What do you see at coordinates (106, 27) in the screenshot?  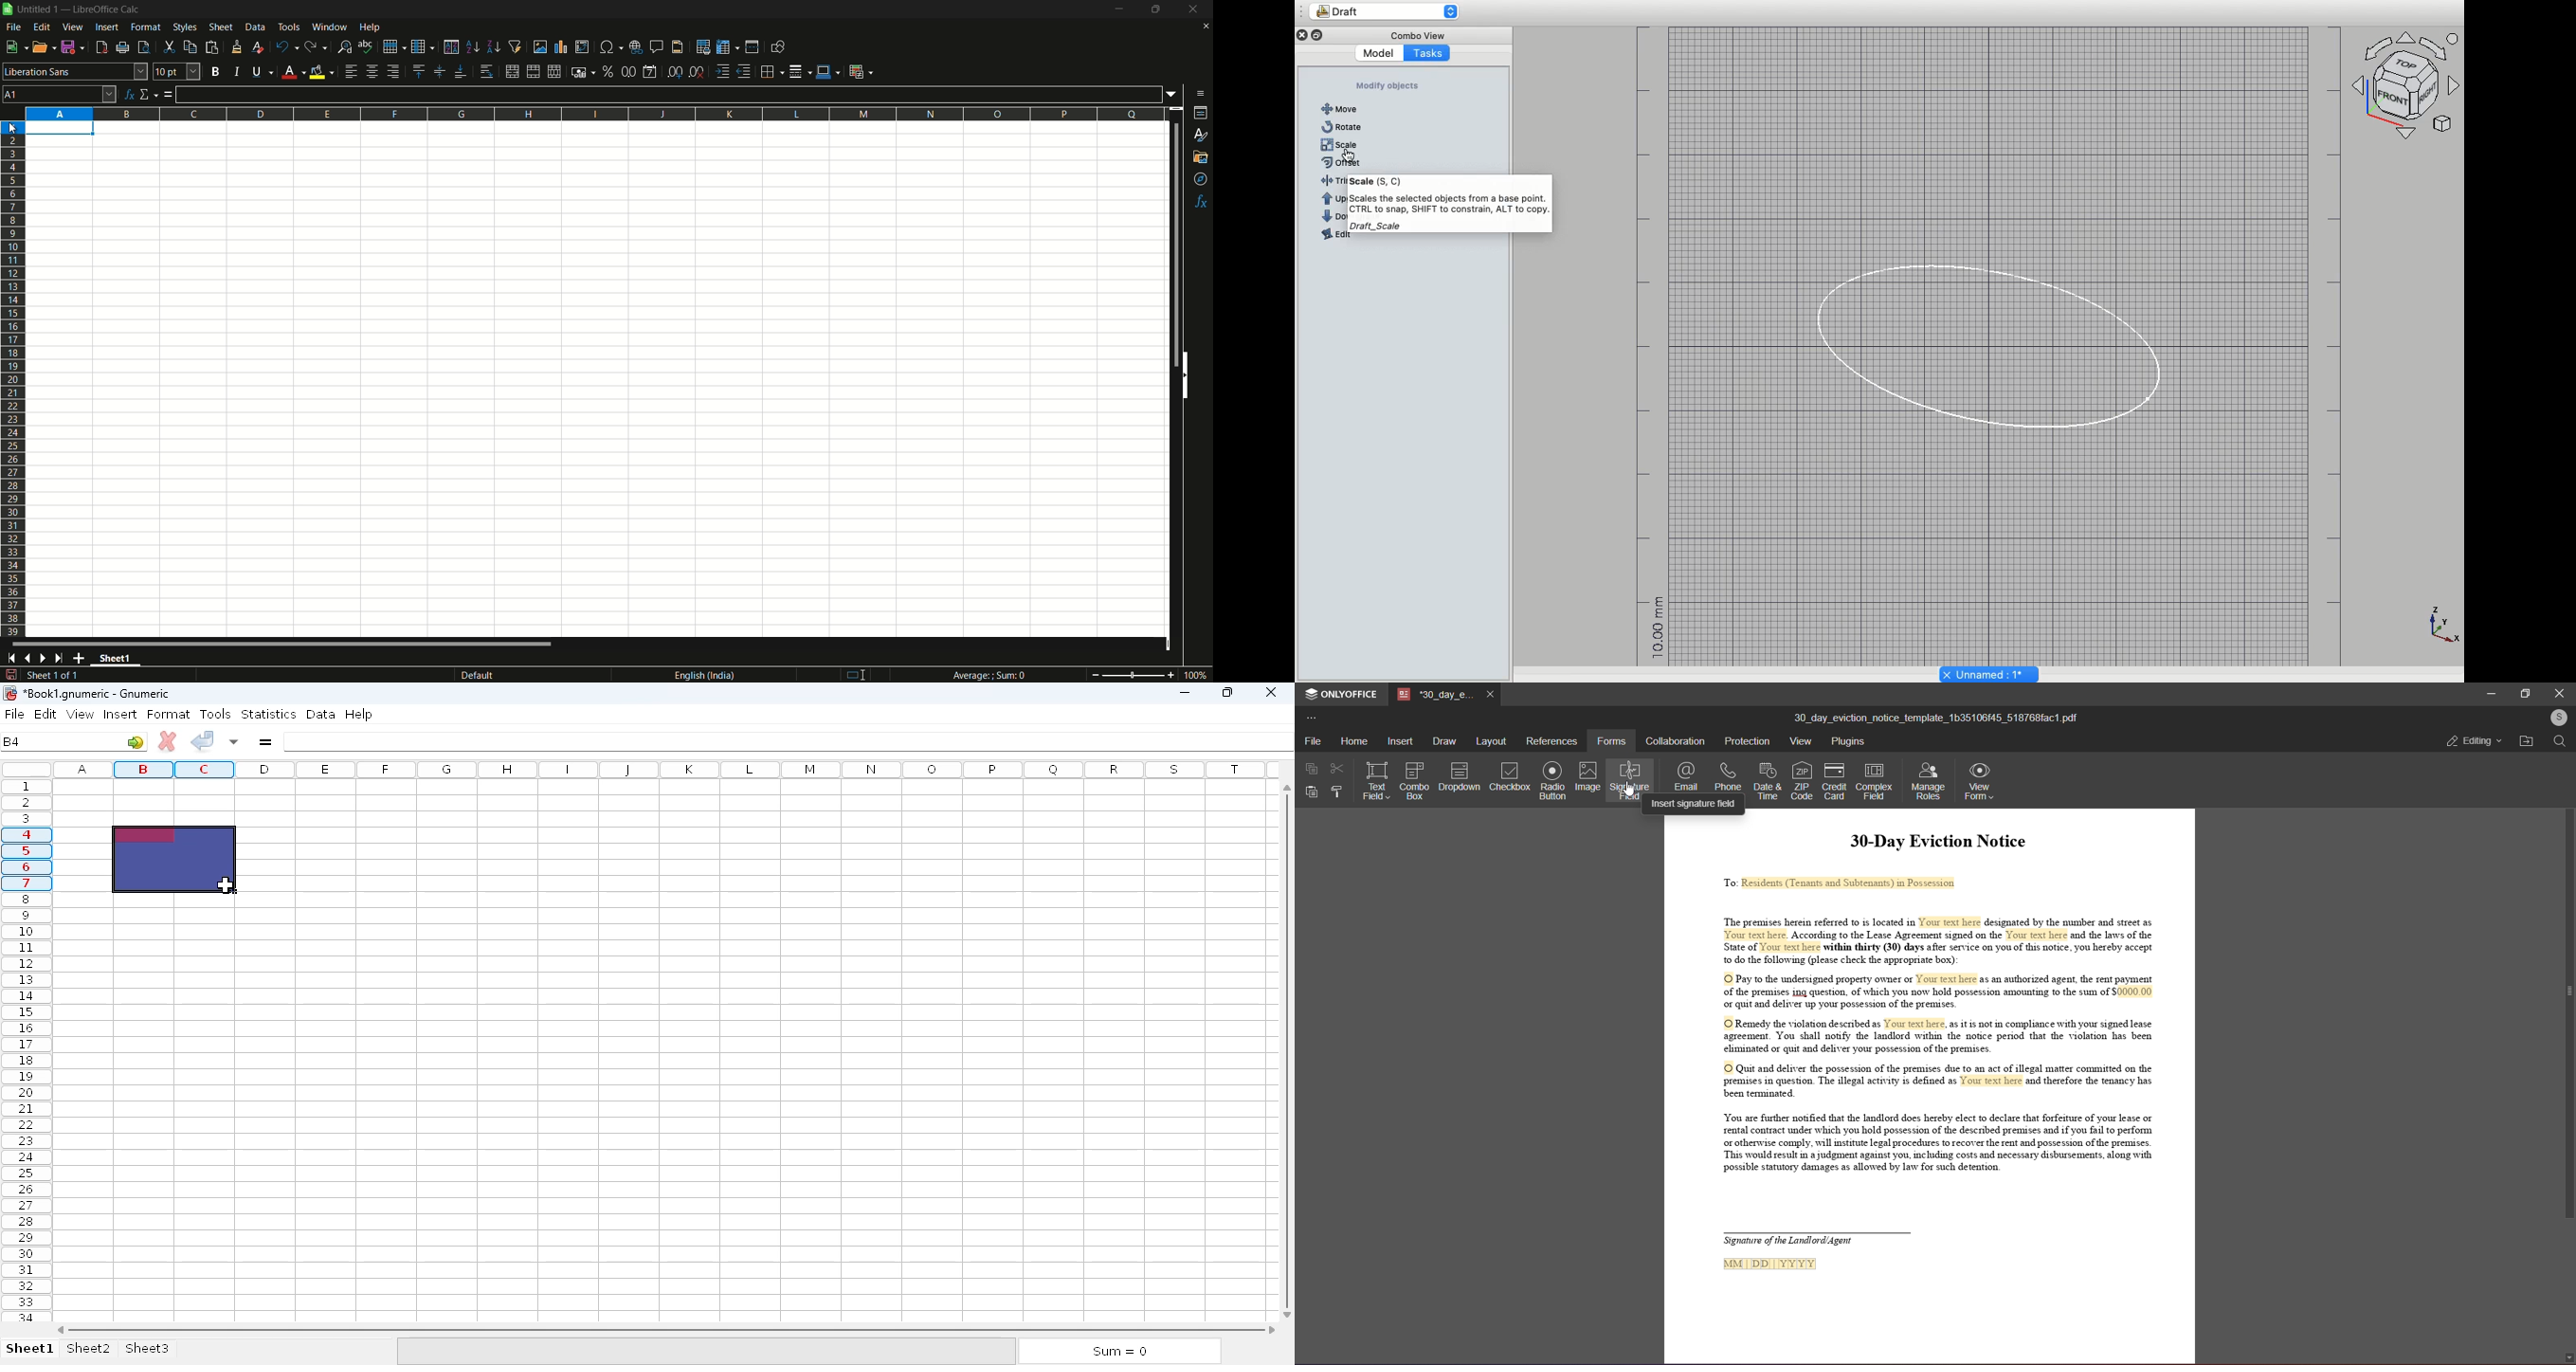 I see `insert menu` at bounding box center [106, 27].